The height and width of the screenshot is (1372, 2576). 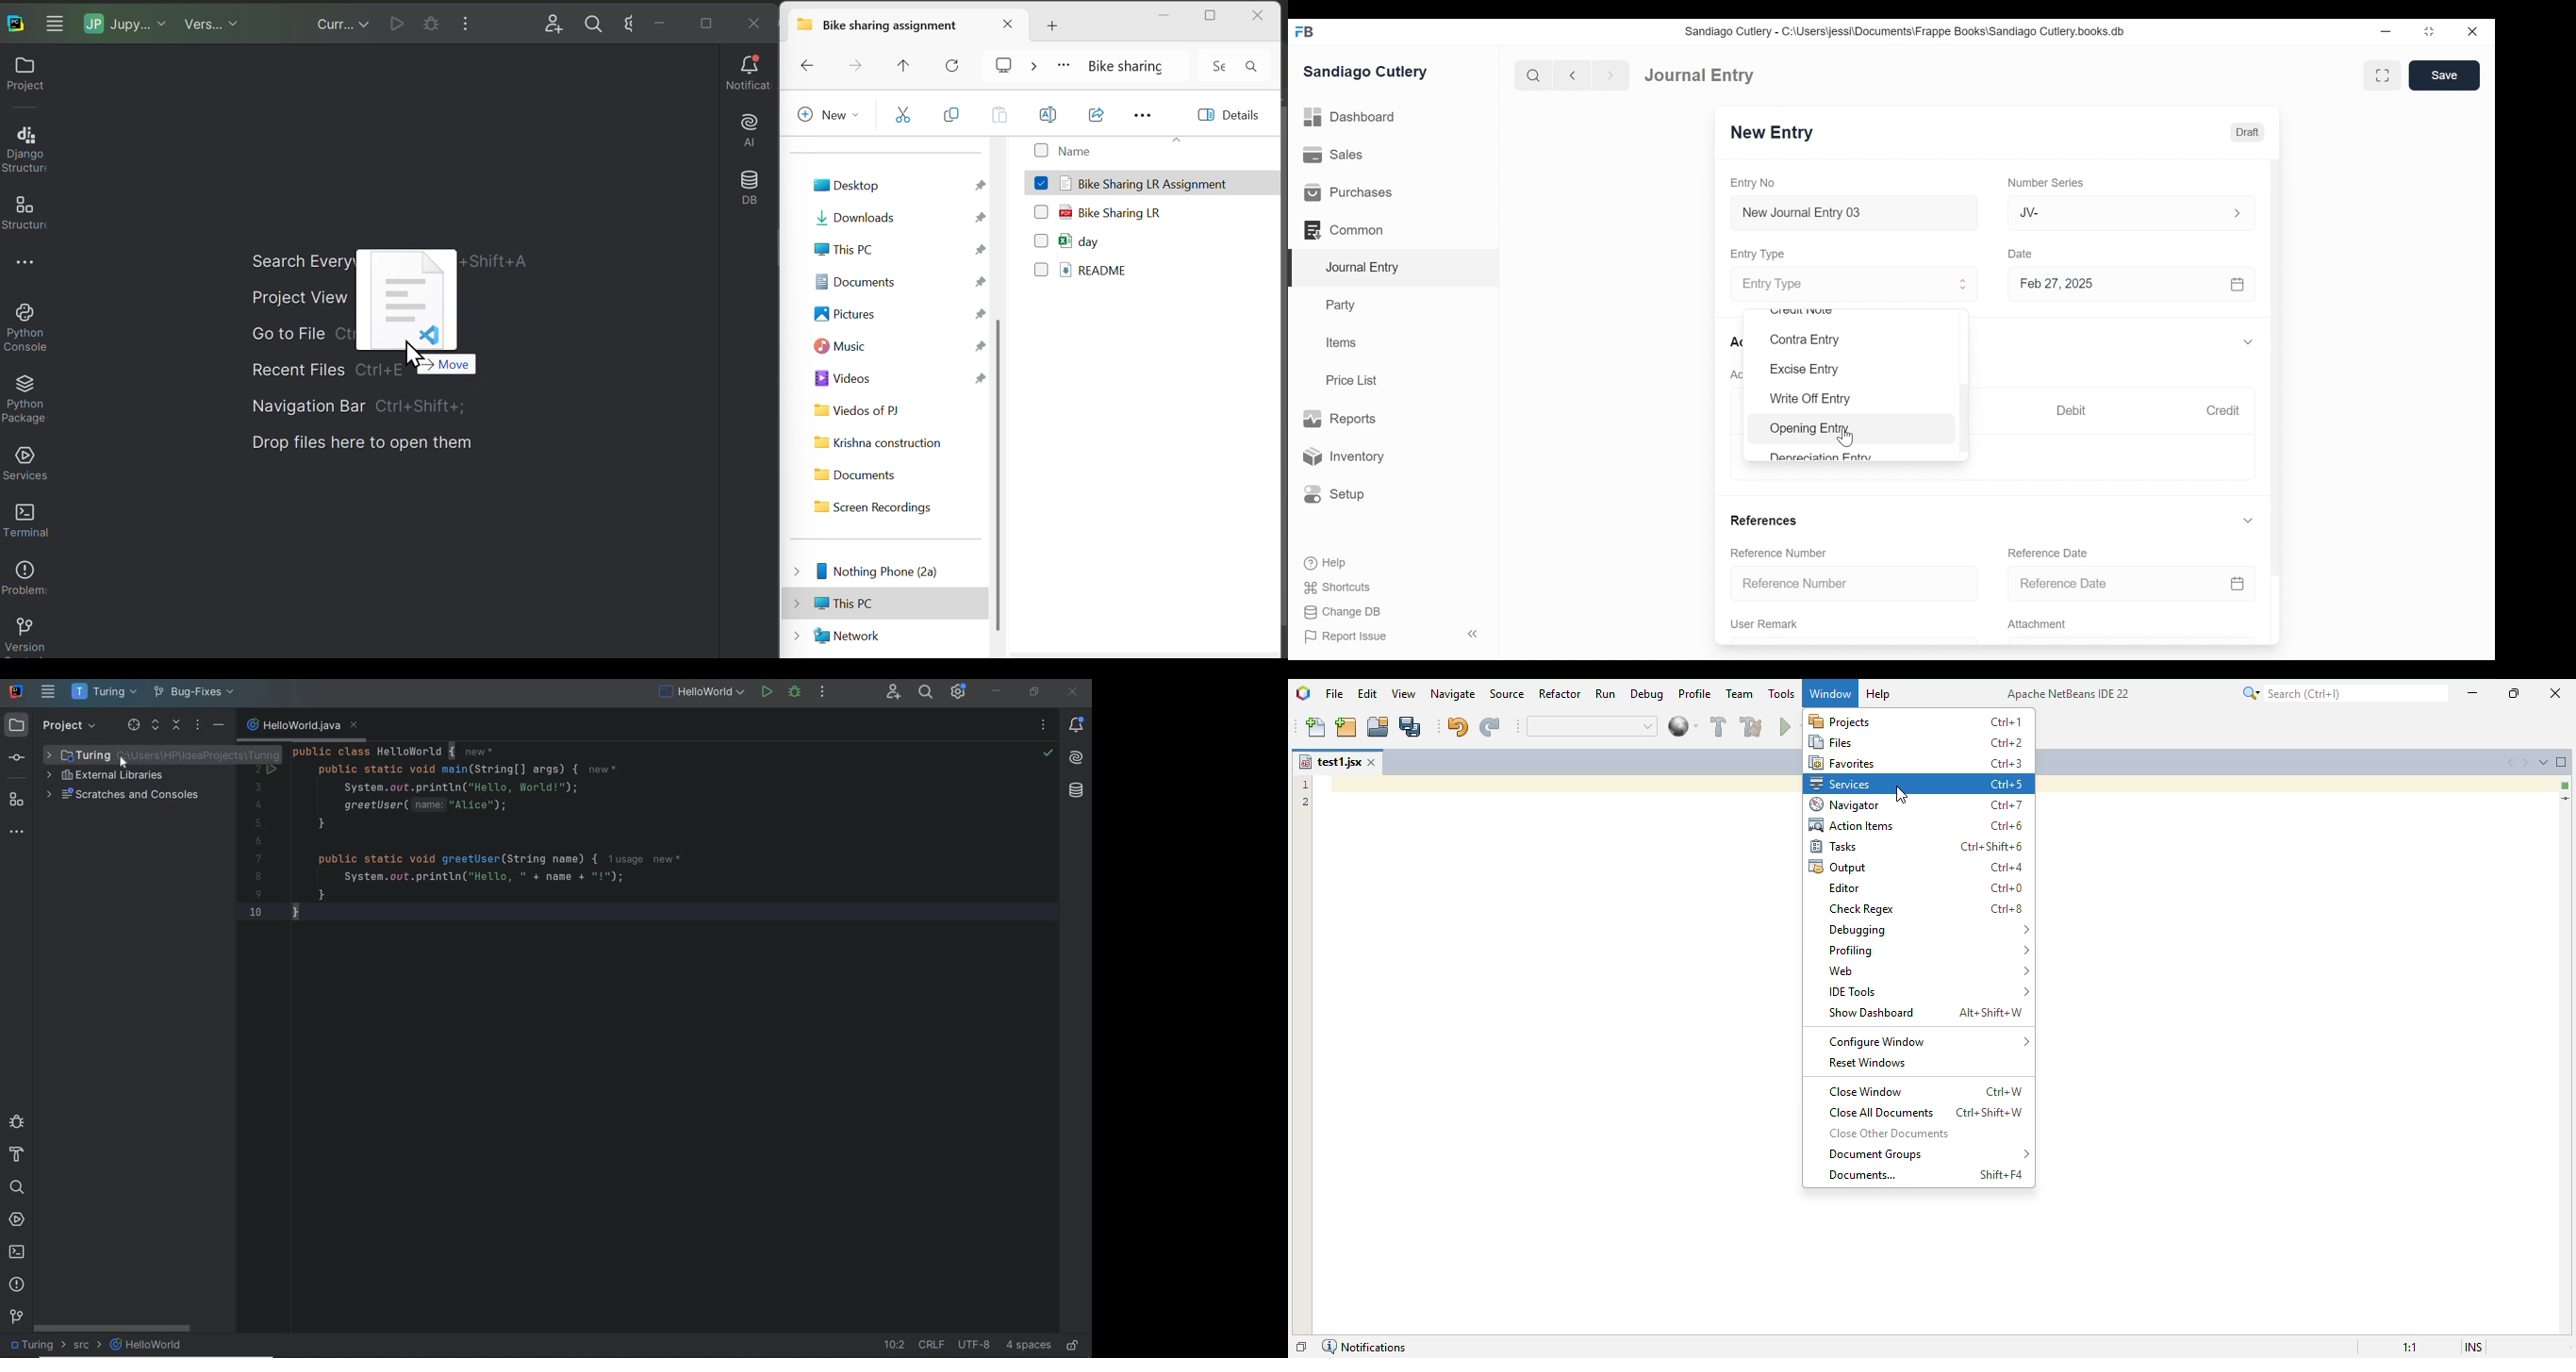 I want to click on Opening Entry, so click(x=1814, y=429).